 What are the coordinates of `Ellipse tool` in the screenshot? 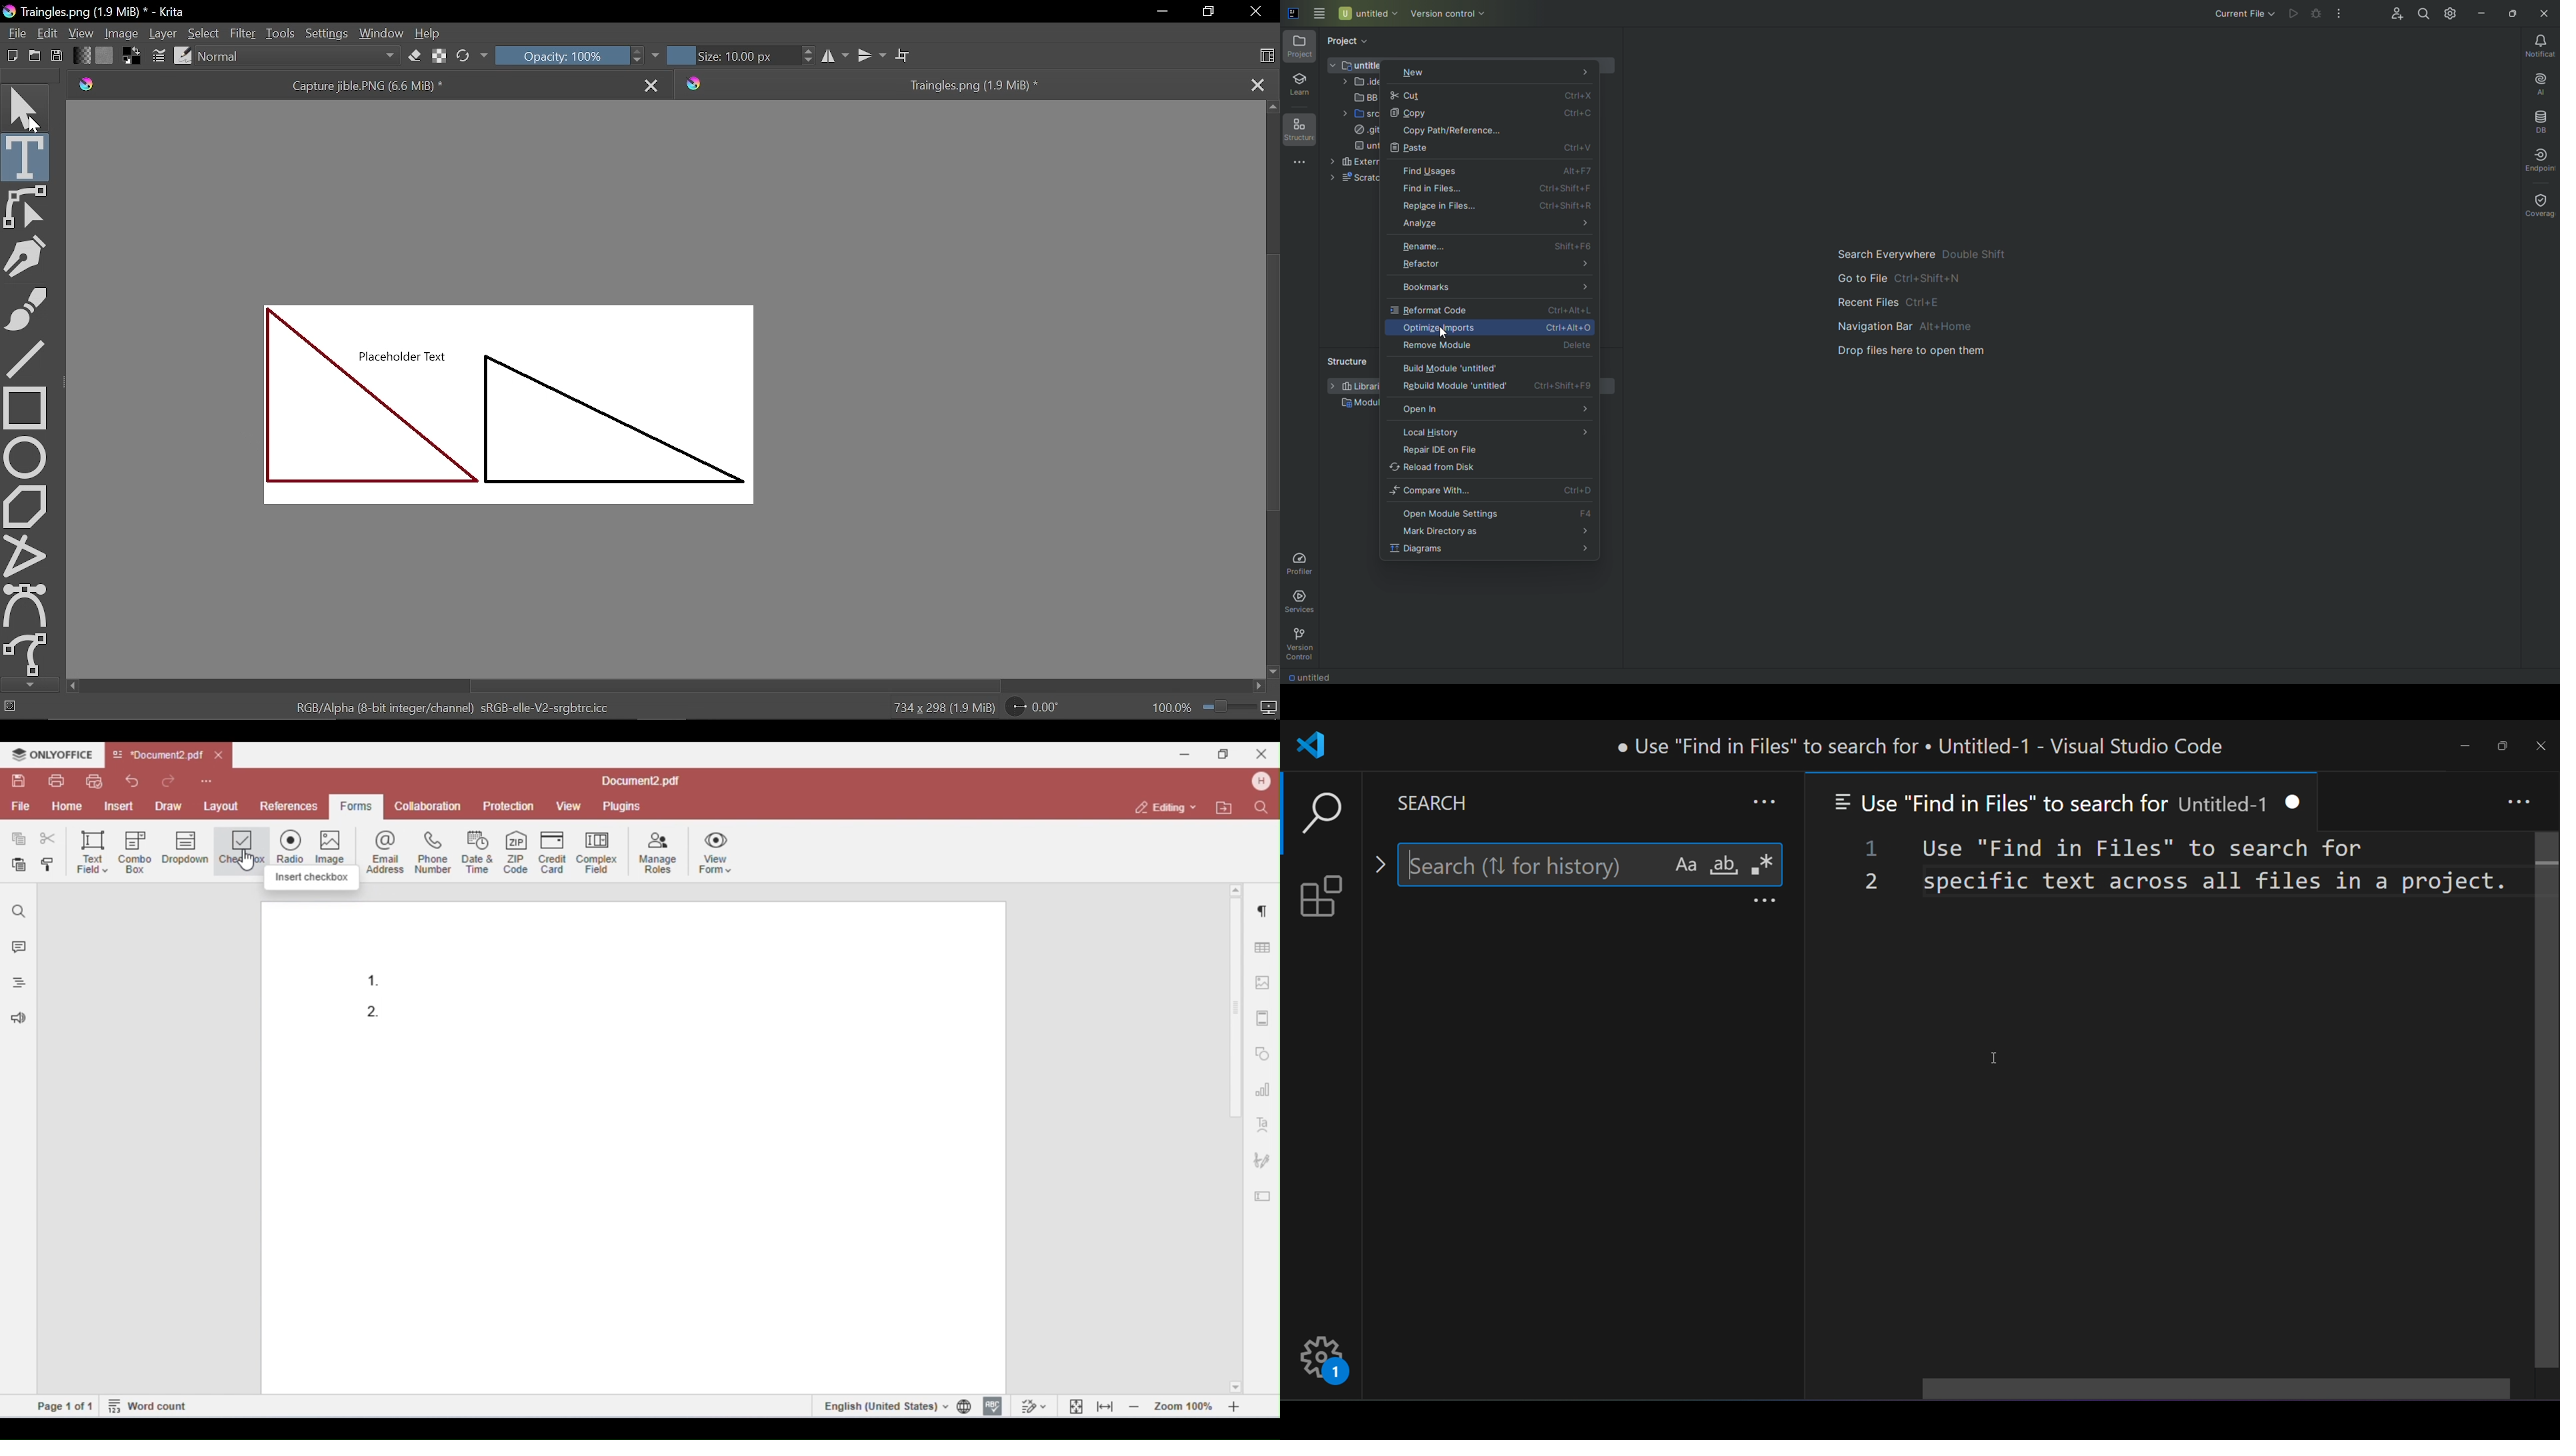 It's located at (26, 457).